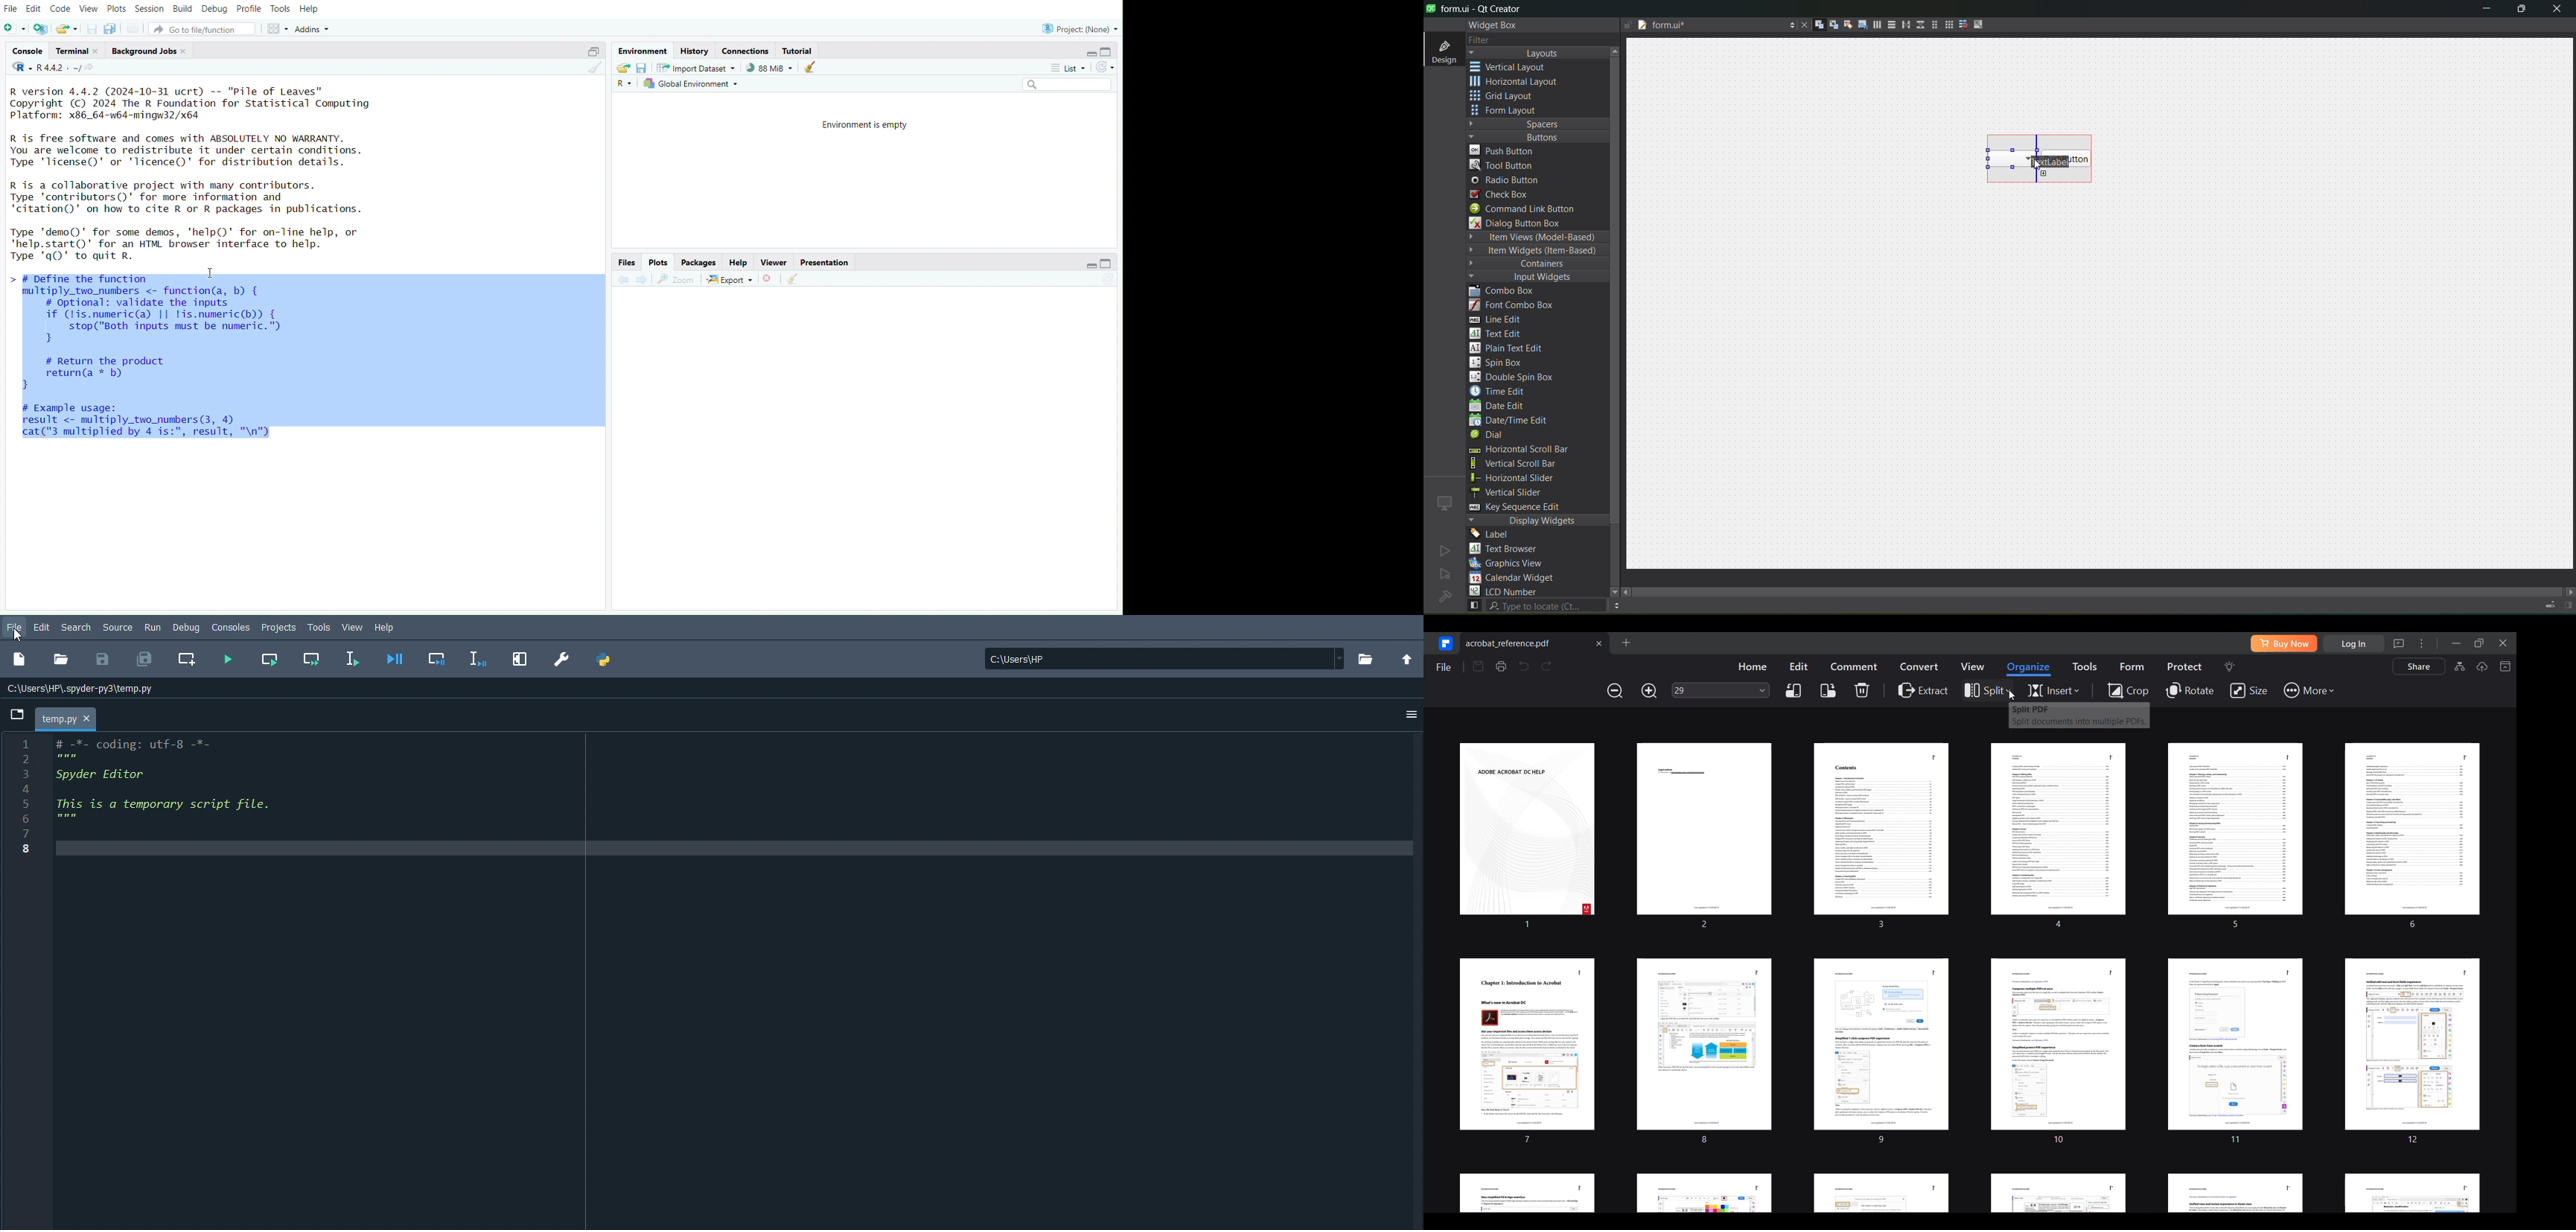  What do you see at coordinates (1445, 575) in the screenshot?
I see `no active project` at bounding box center [1445, 575].